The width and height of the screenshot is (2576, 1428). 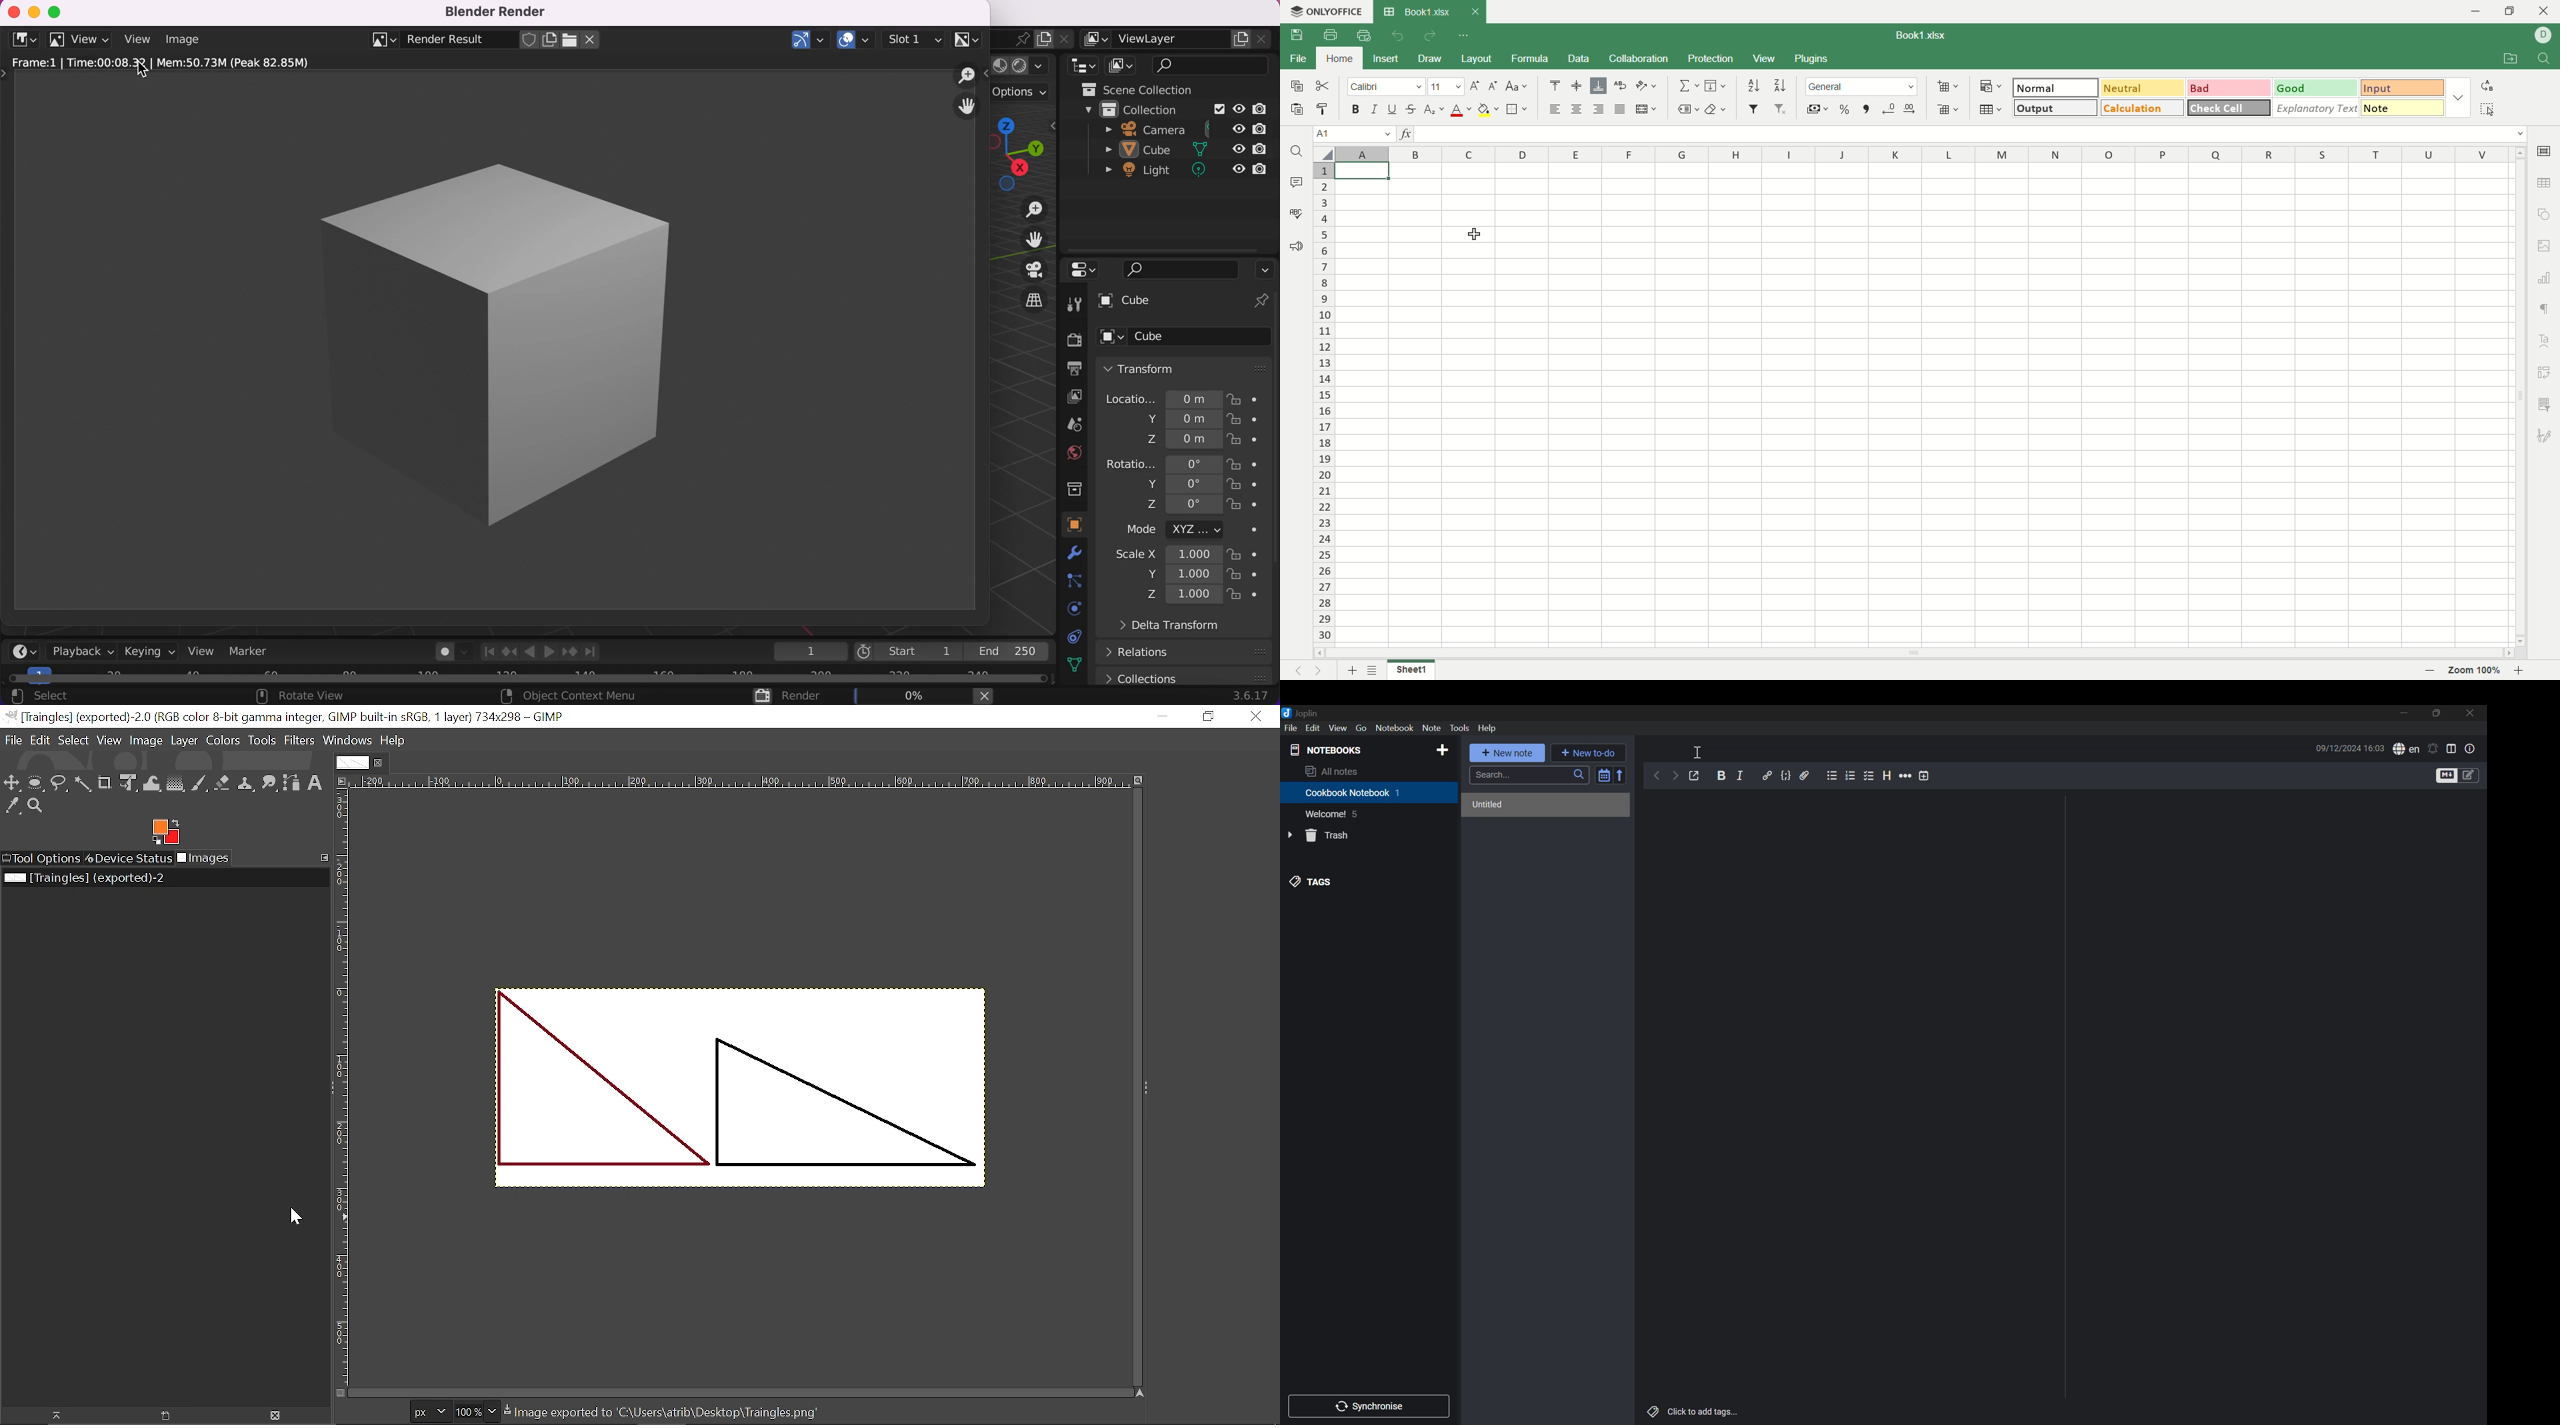 What do you see at coordinates (2408, 747) in the screenshot?
I see `Spell checker` at bounding box center [2408, 747].